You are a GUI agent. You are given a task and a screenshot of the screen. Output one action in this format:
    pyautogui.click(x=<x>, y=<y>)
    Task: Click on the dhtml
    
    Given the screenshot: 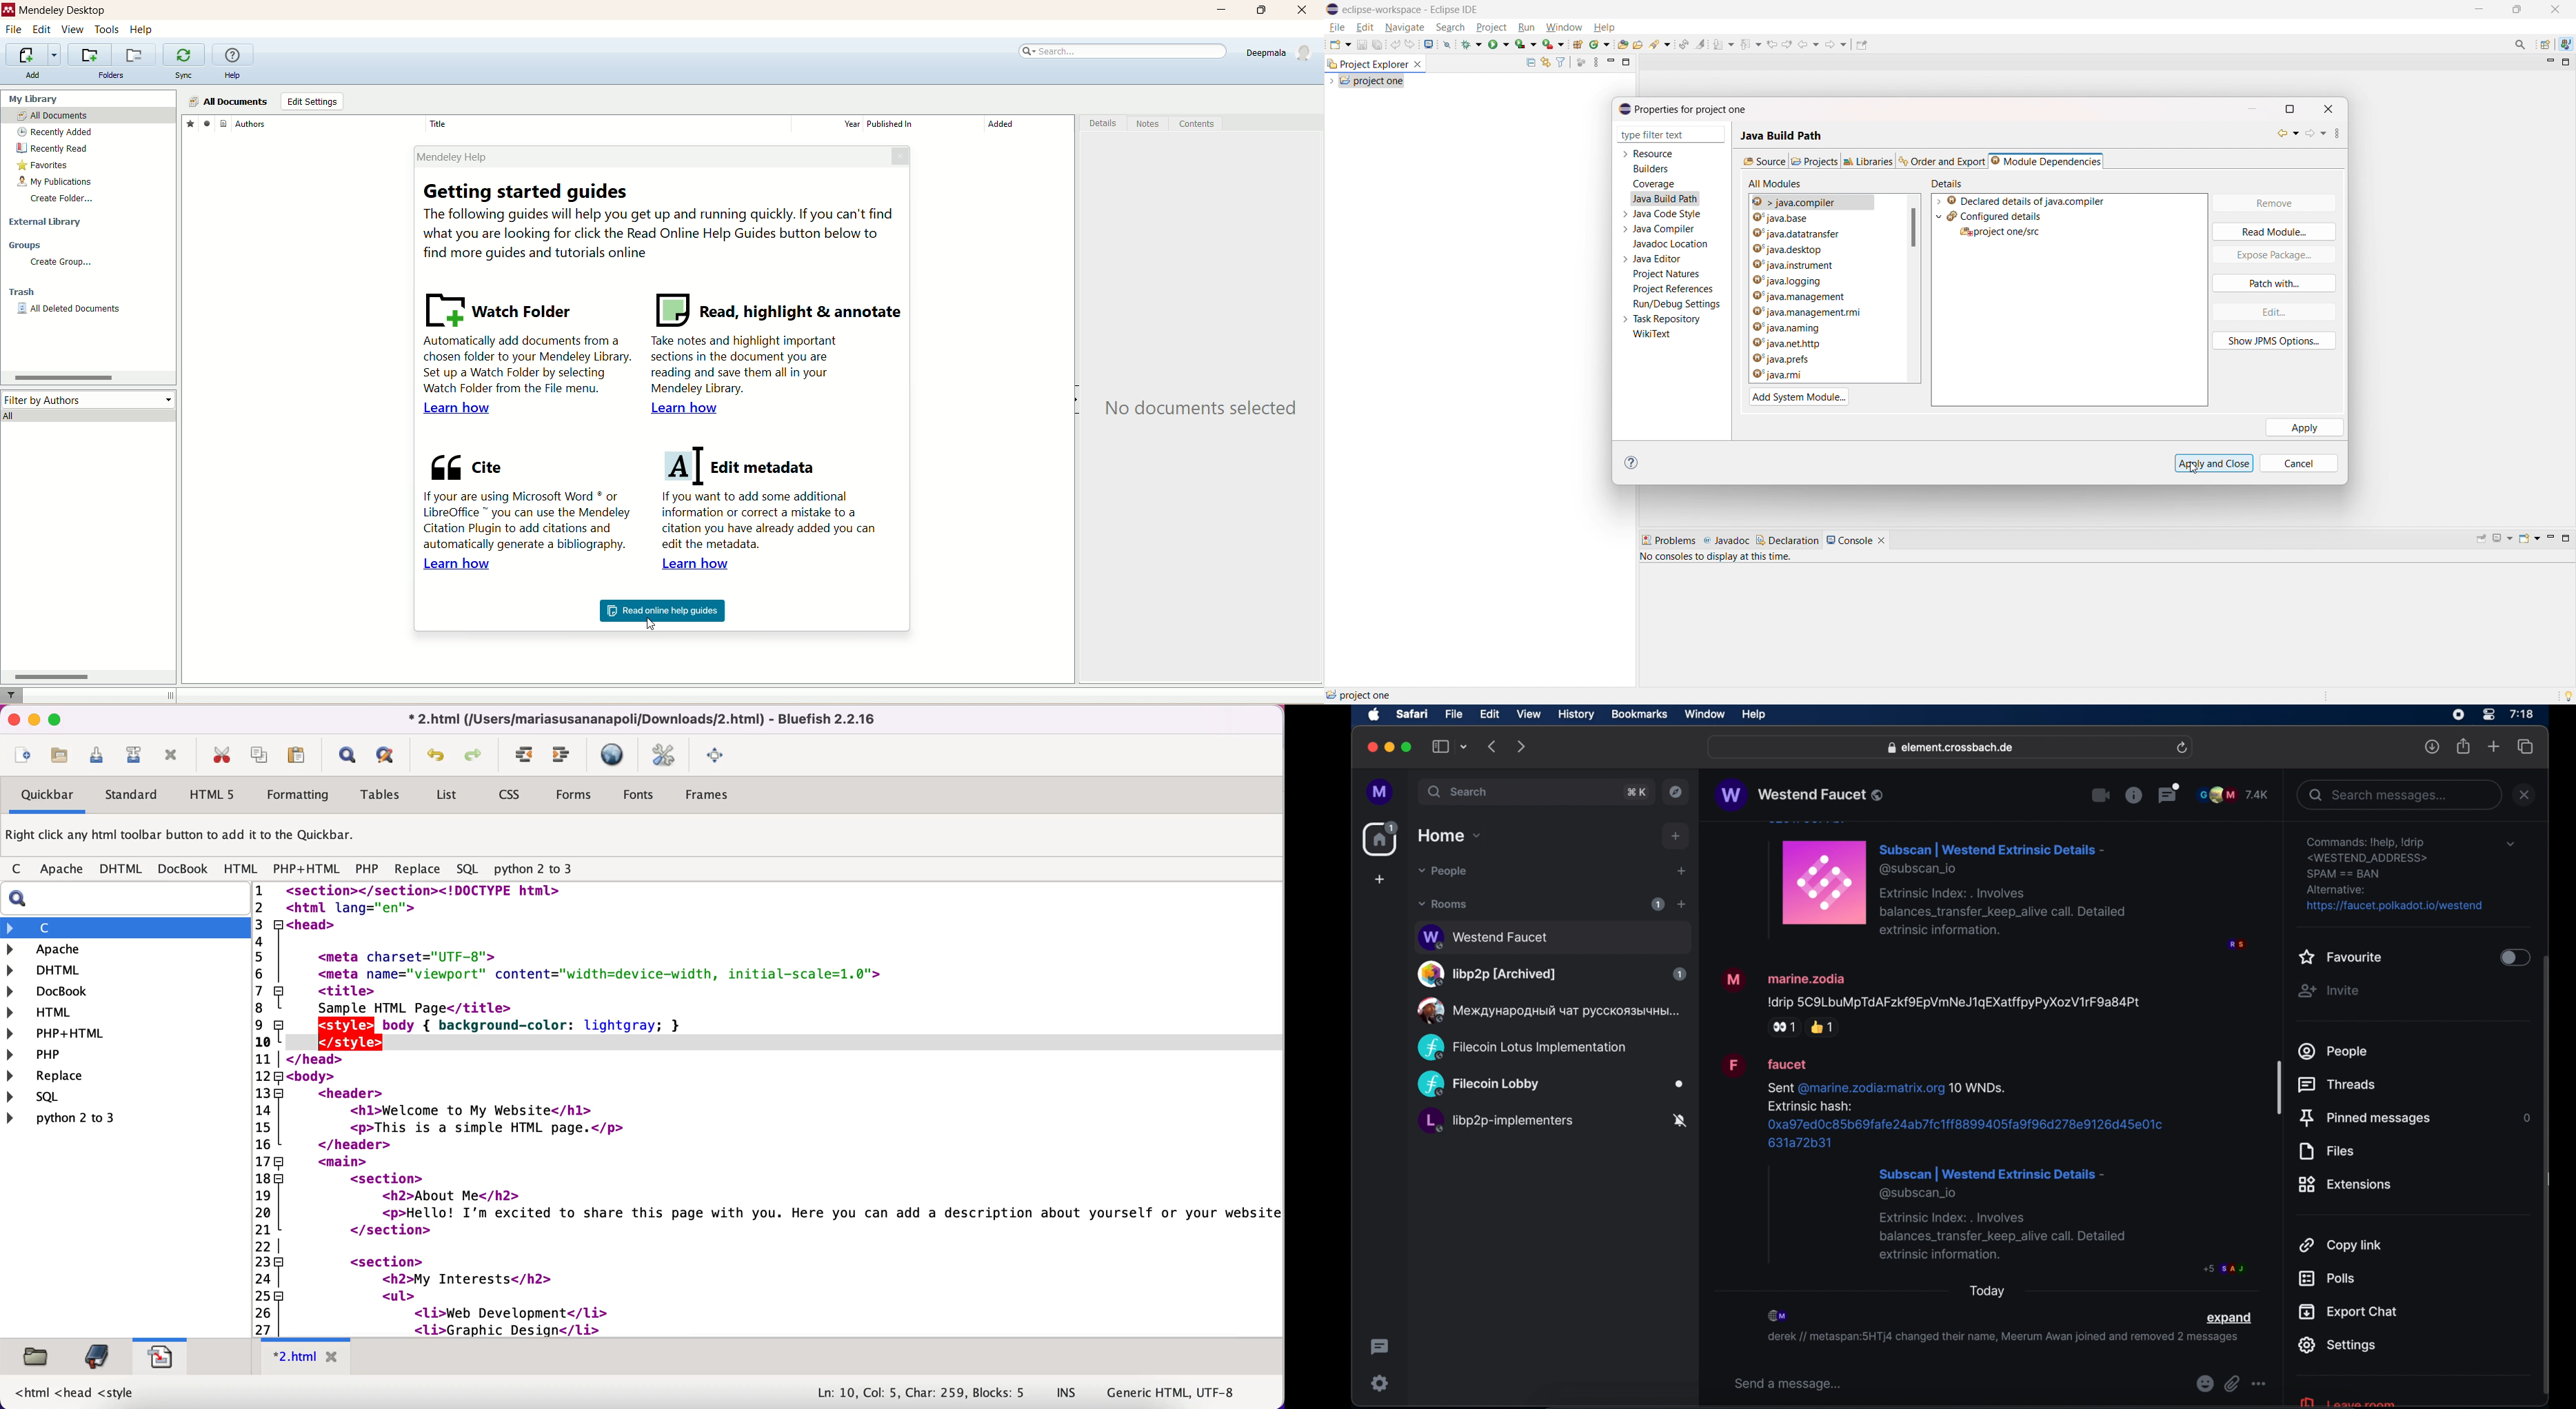 What is the action you would take?
    pyautogui.click(x=121, y=870)
    